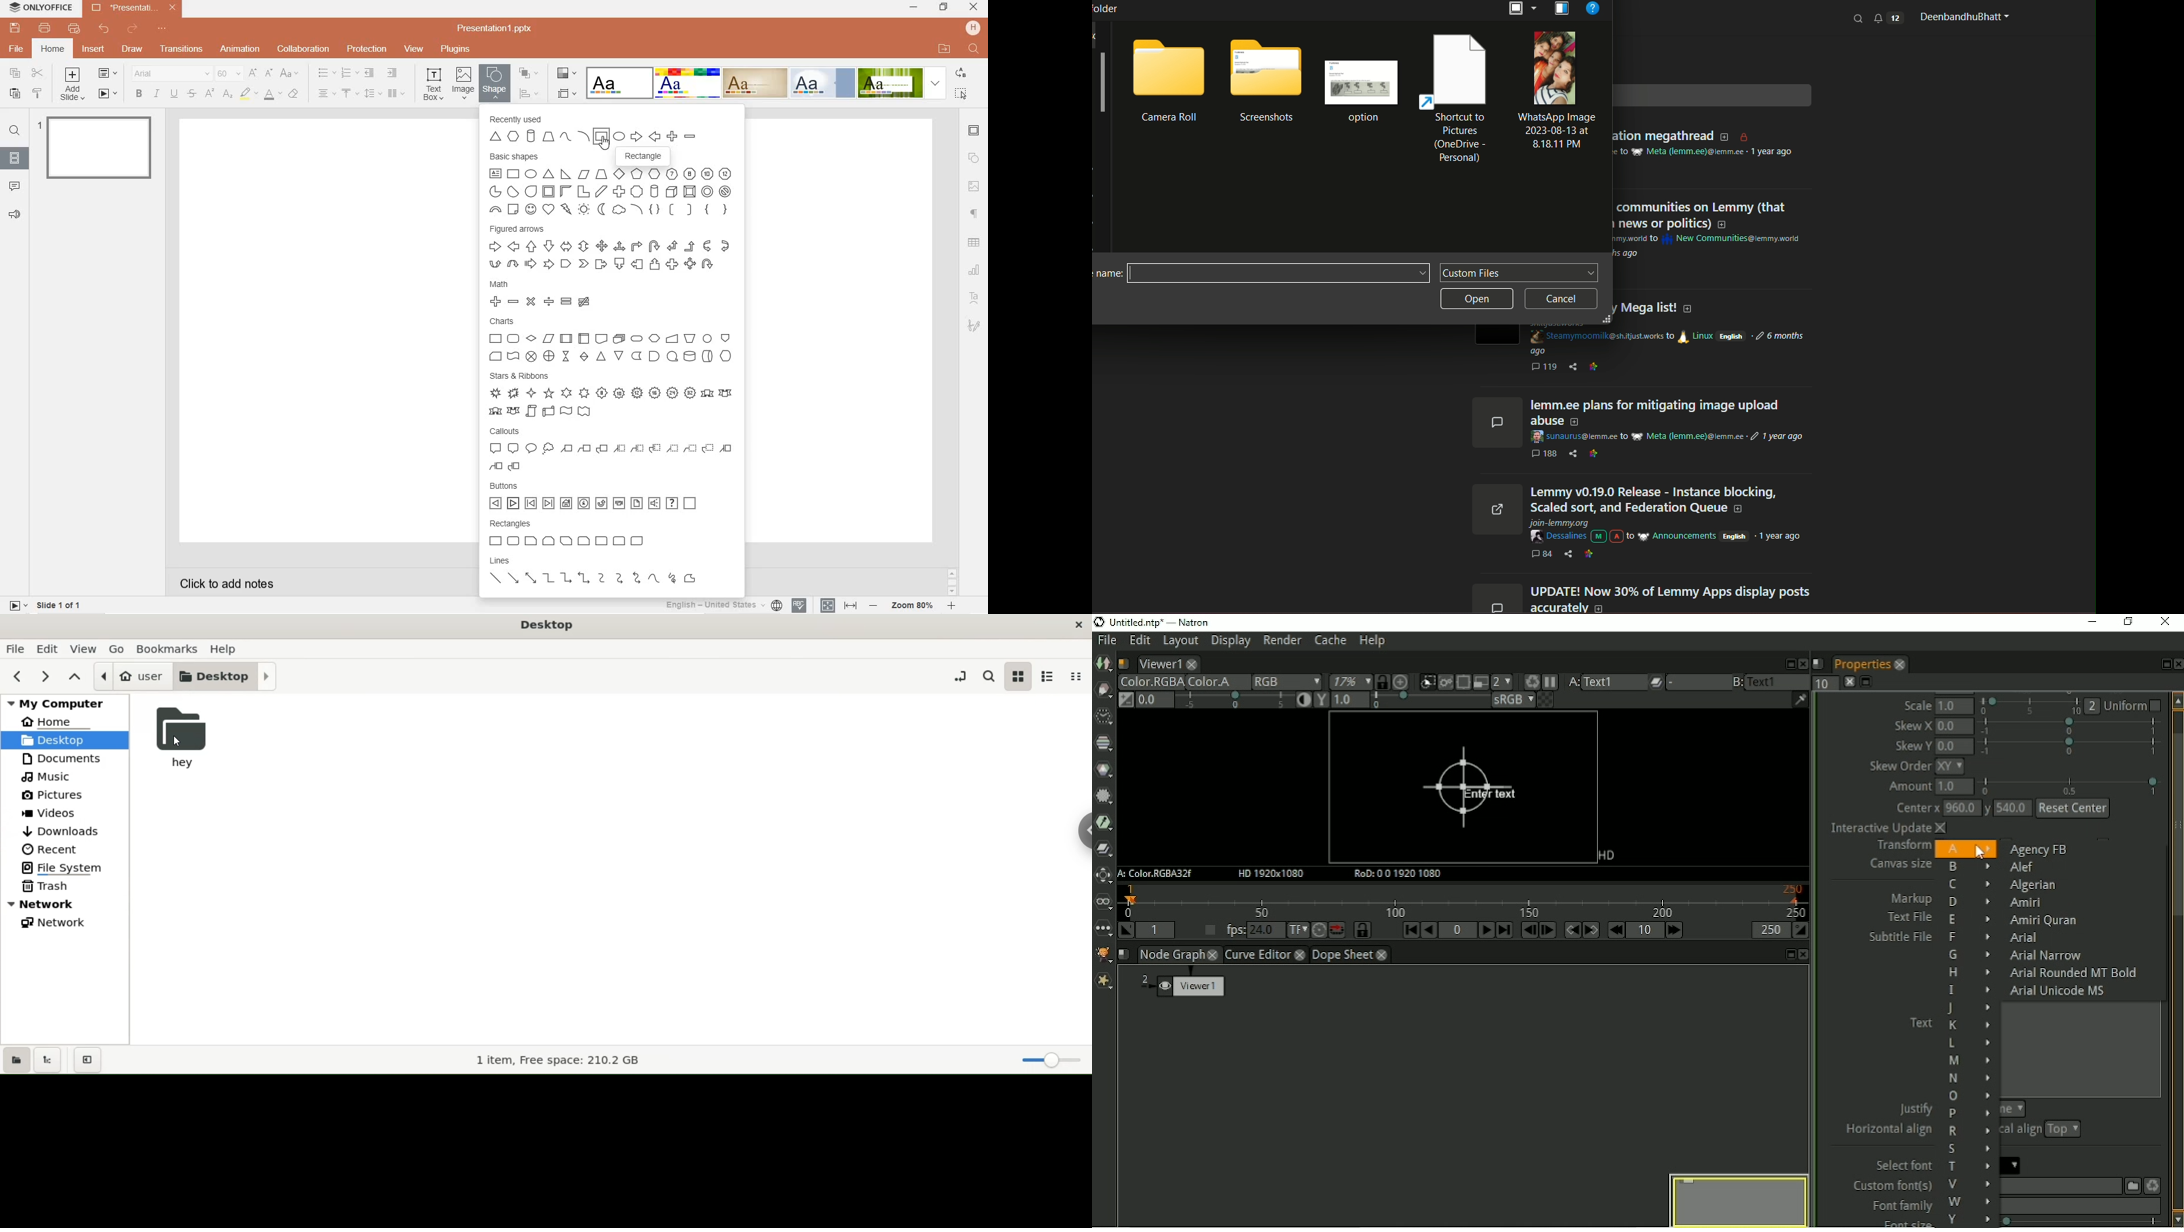 This screenshot has height=1232, width=2184. I want to click on Green Leaf, so click(890, 82).